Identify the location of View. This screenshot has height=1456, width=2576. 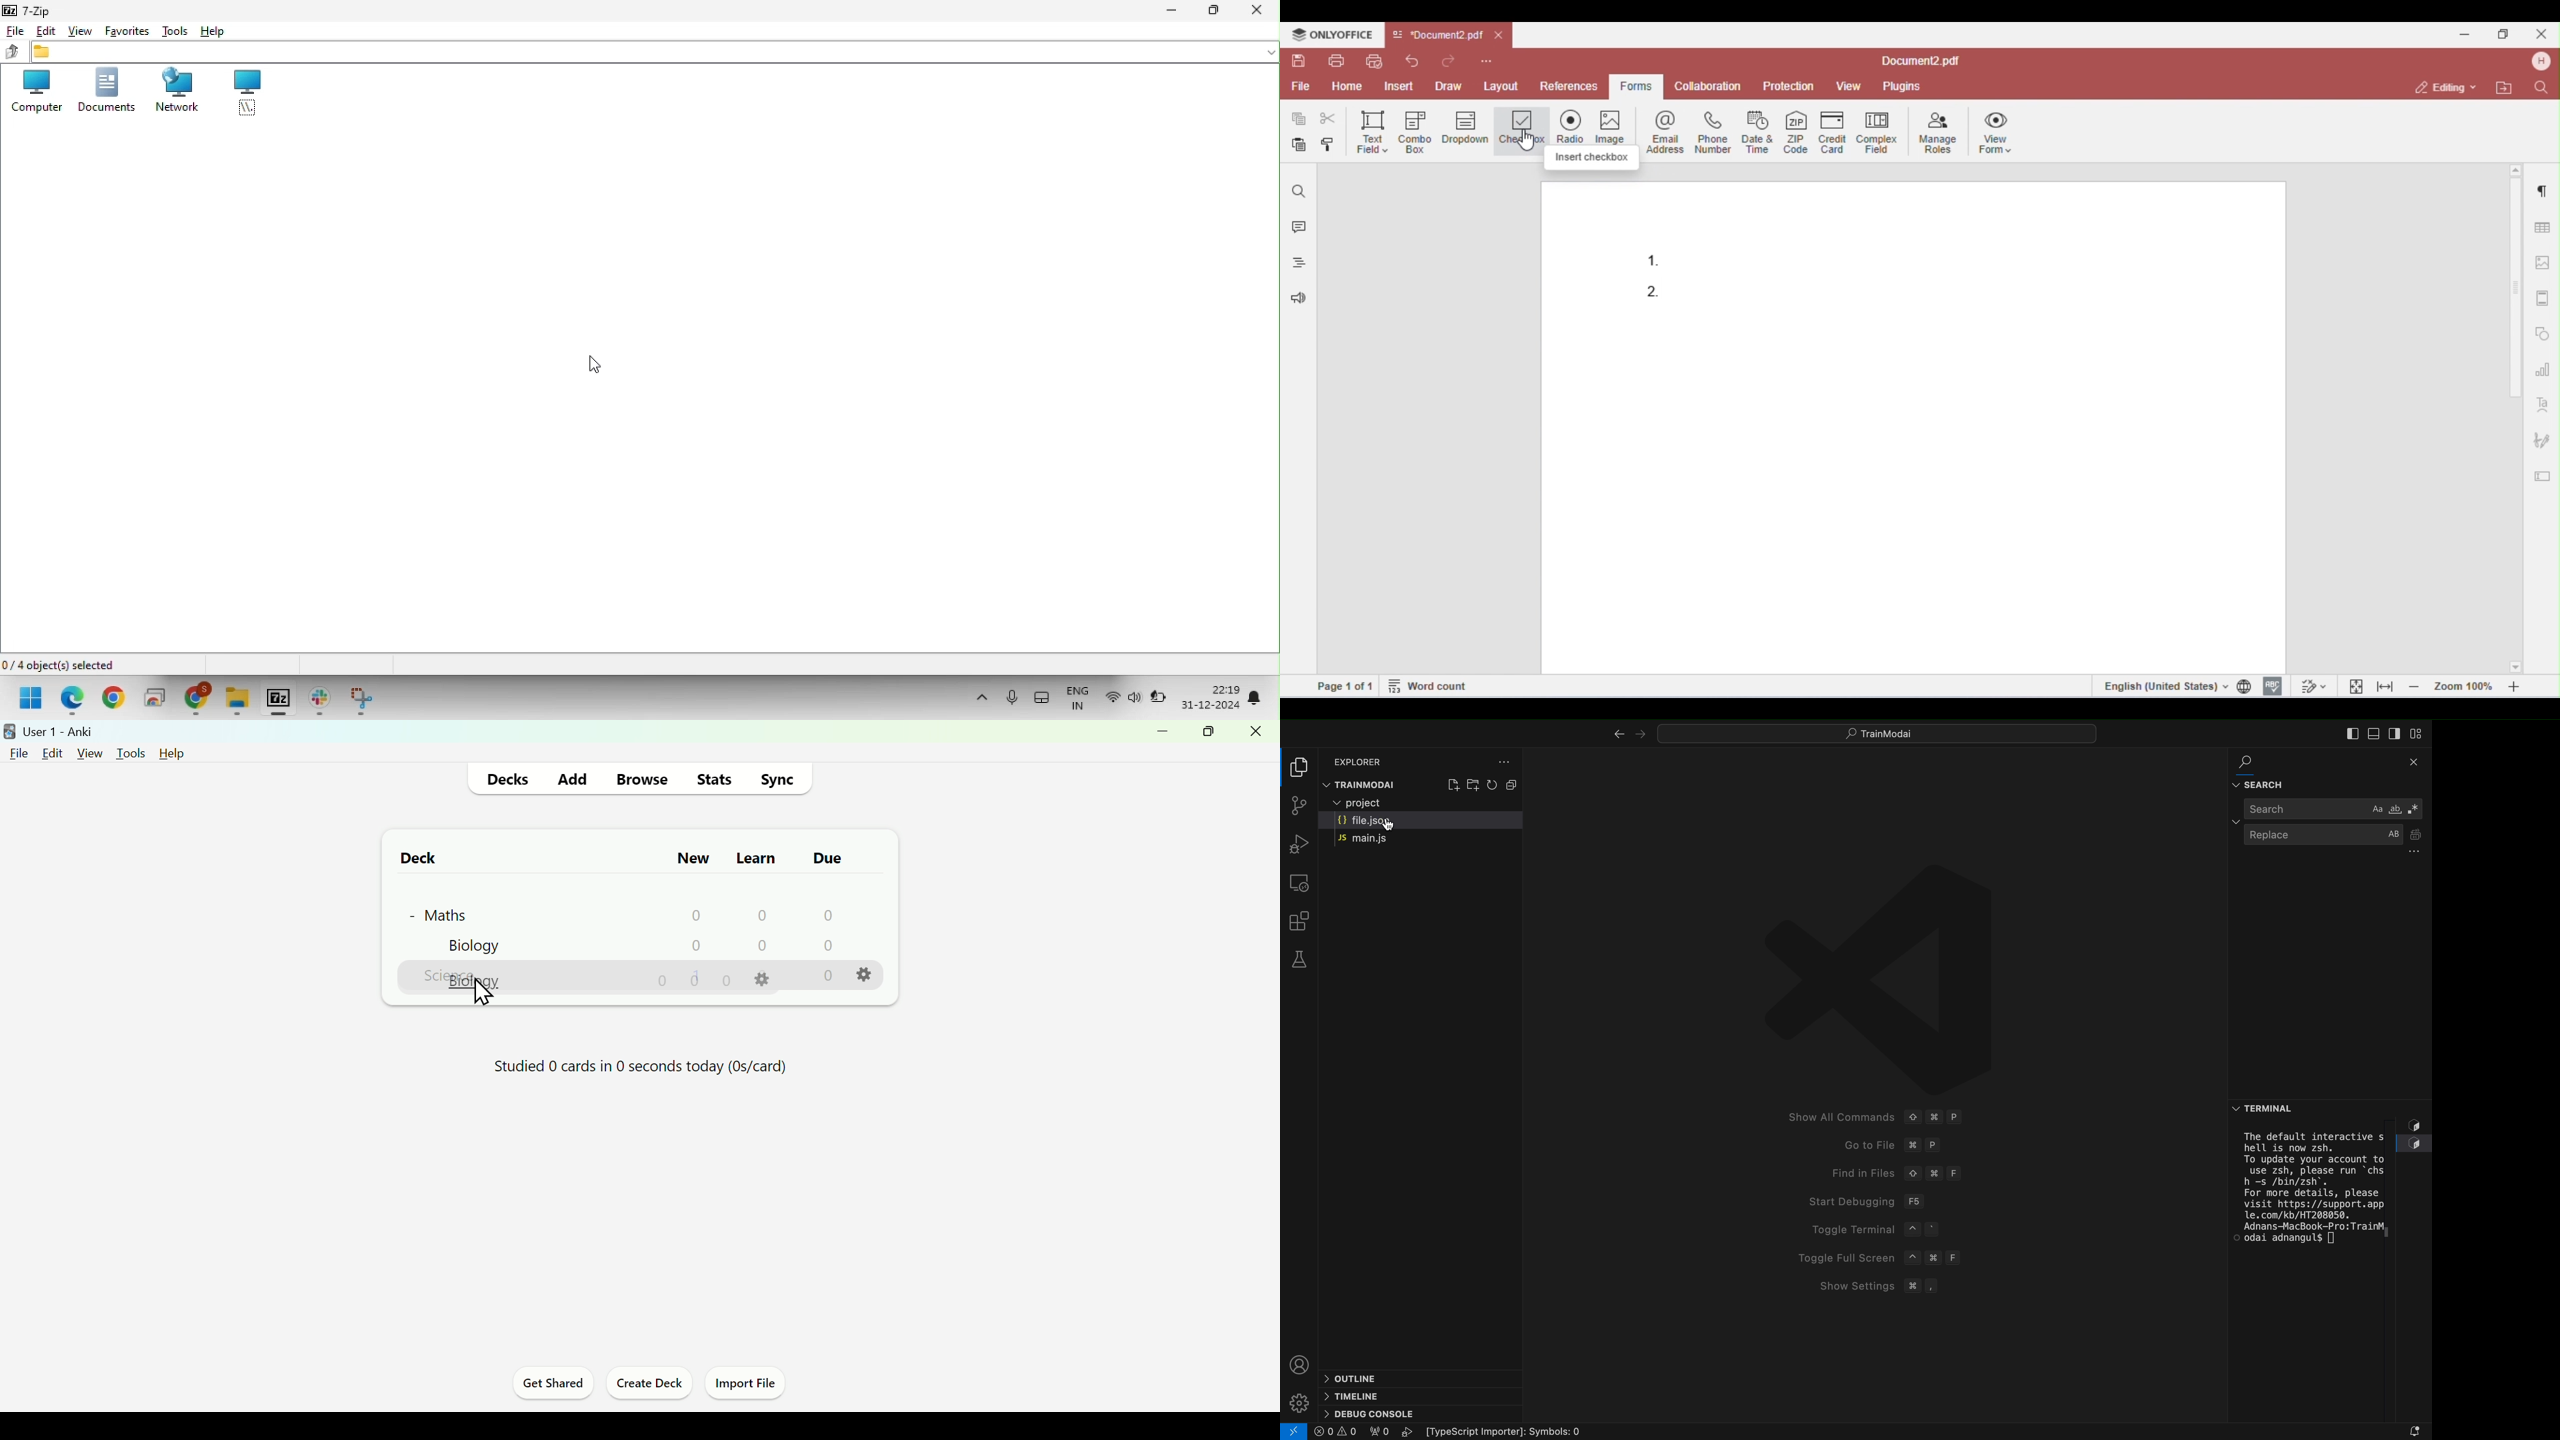
(89, 752).